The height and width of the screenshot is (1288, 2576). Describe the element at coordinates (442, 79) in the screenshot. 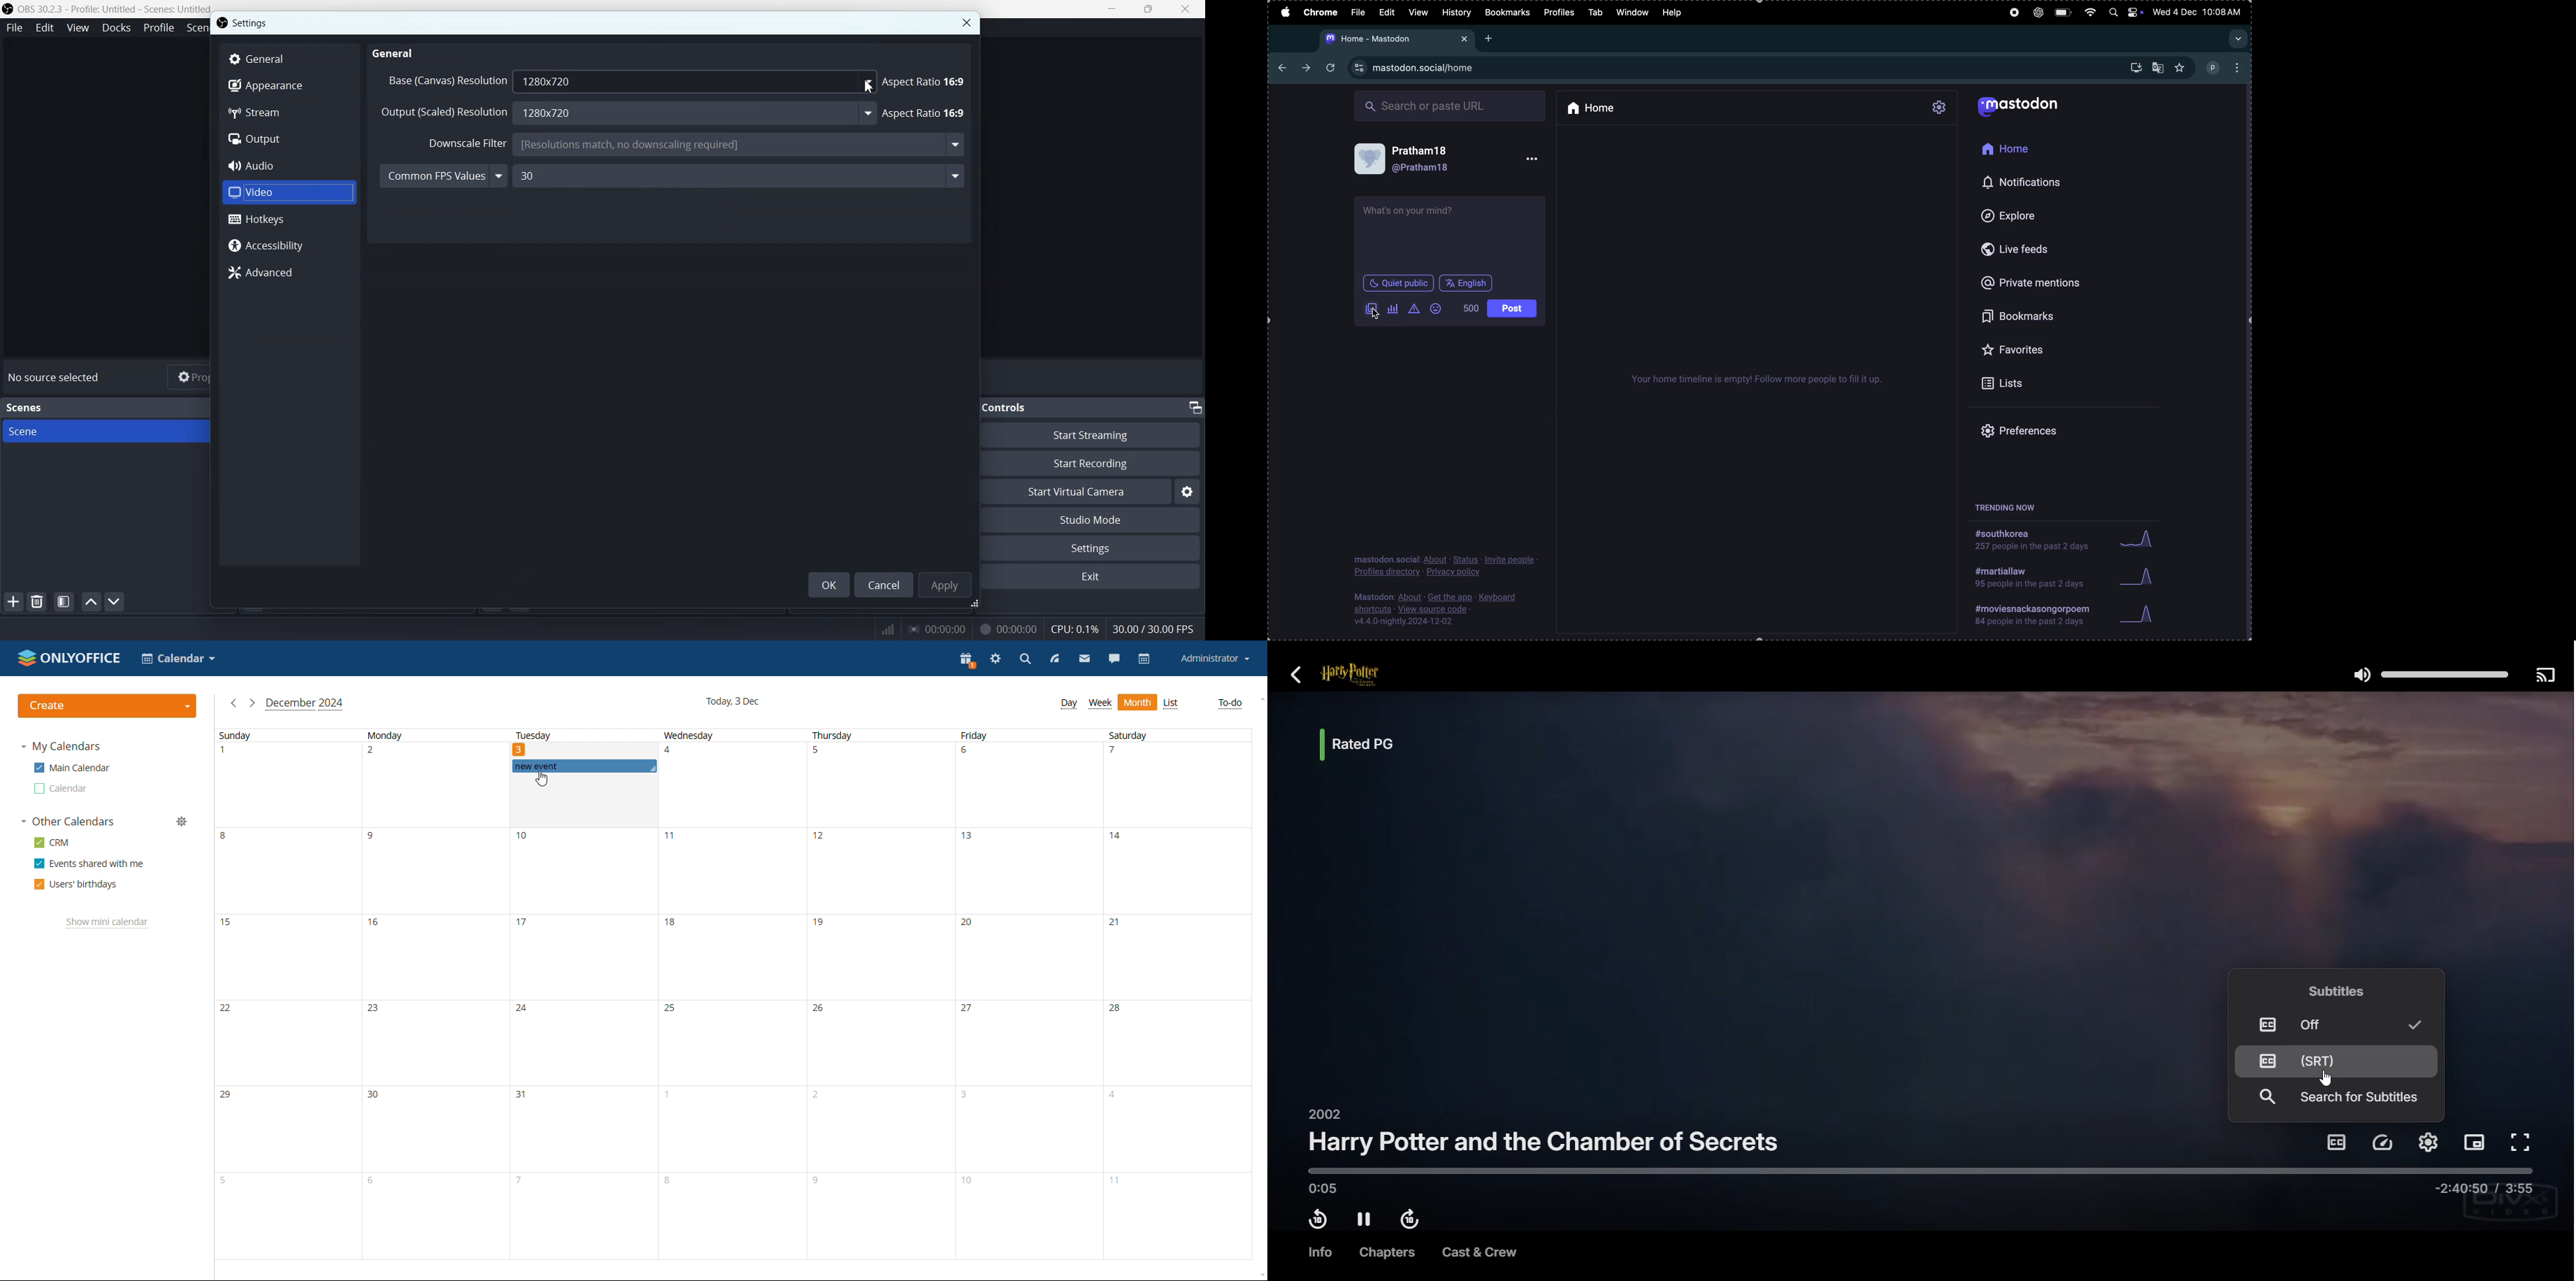

I see `resolution` at that location.